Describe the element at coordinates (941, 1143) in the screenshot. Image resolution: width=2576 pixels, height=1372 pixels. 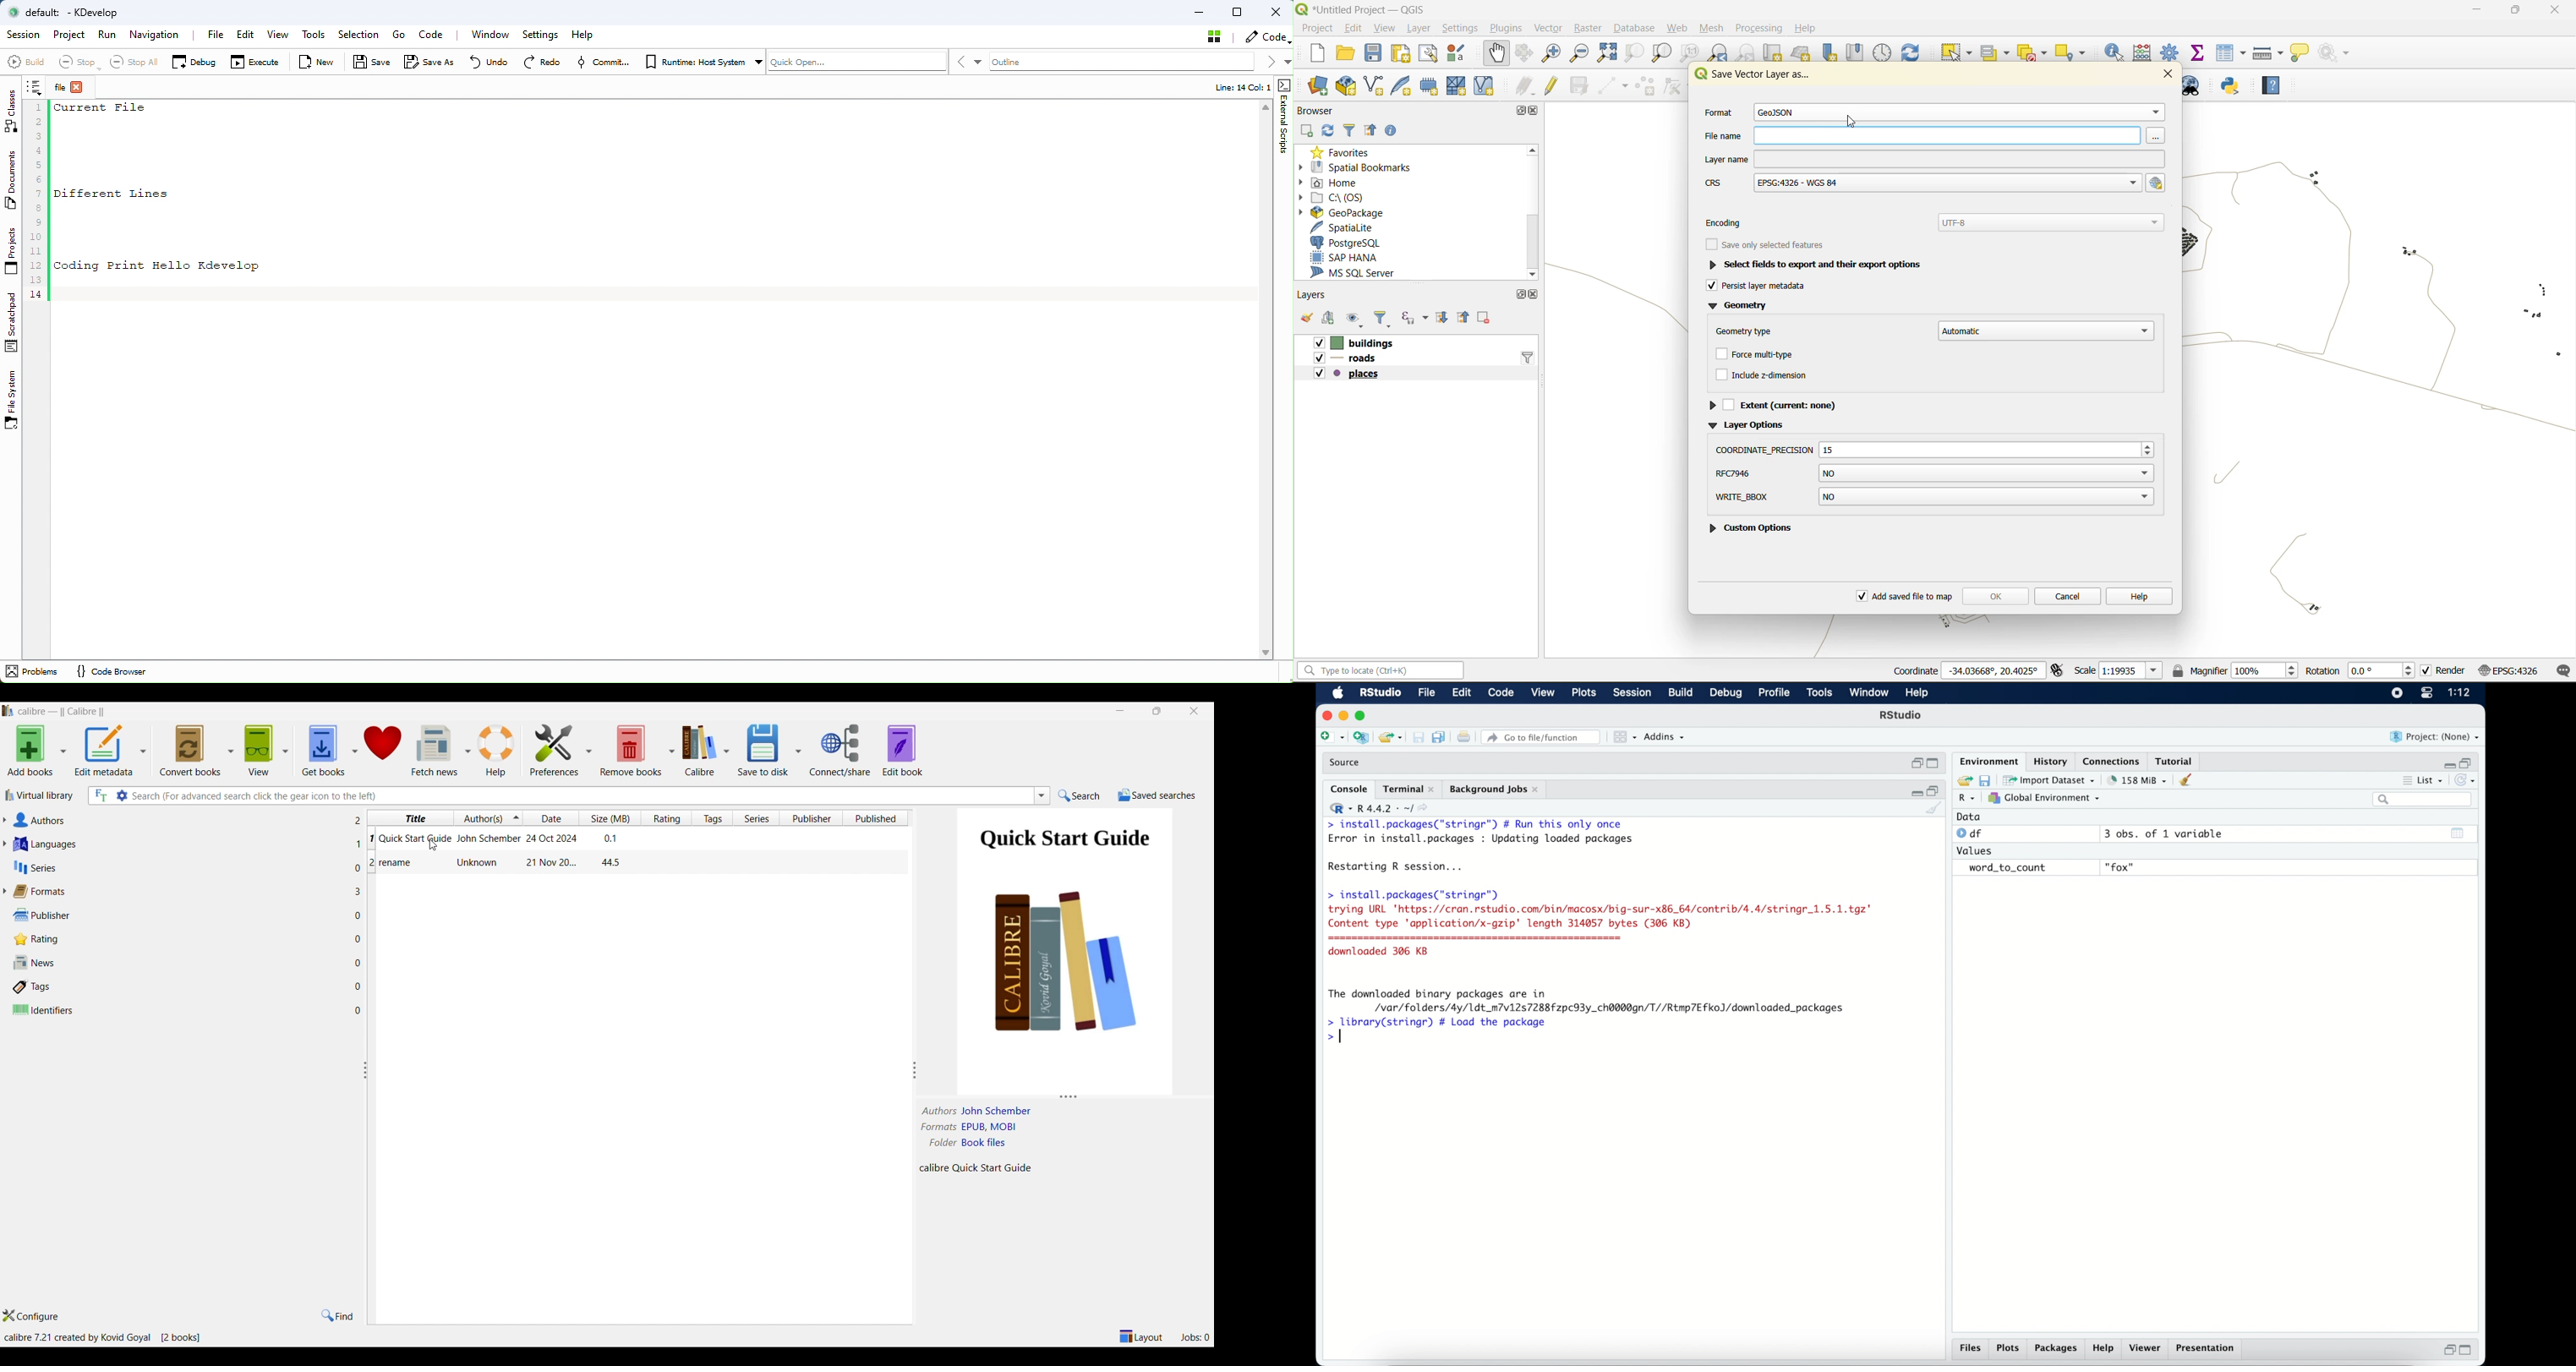
I see `folder` at that location.